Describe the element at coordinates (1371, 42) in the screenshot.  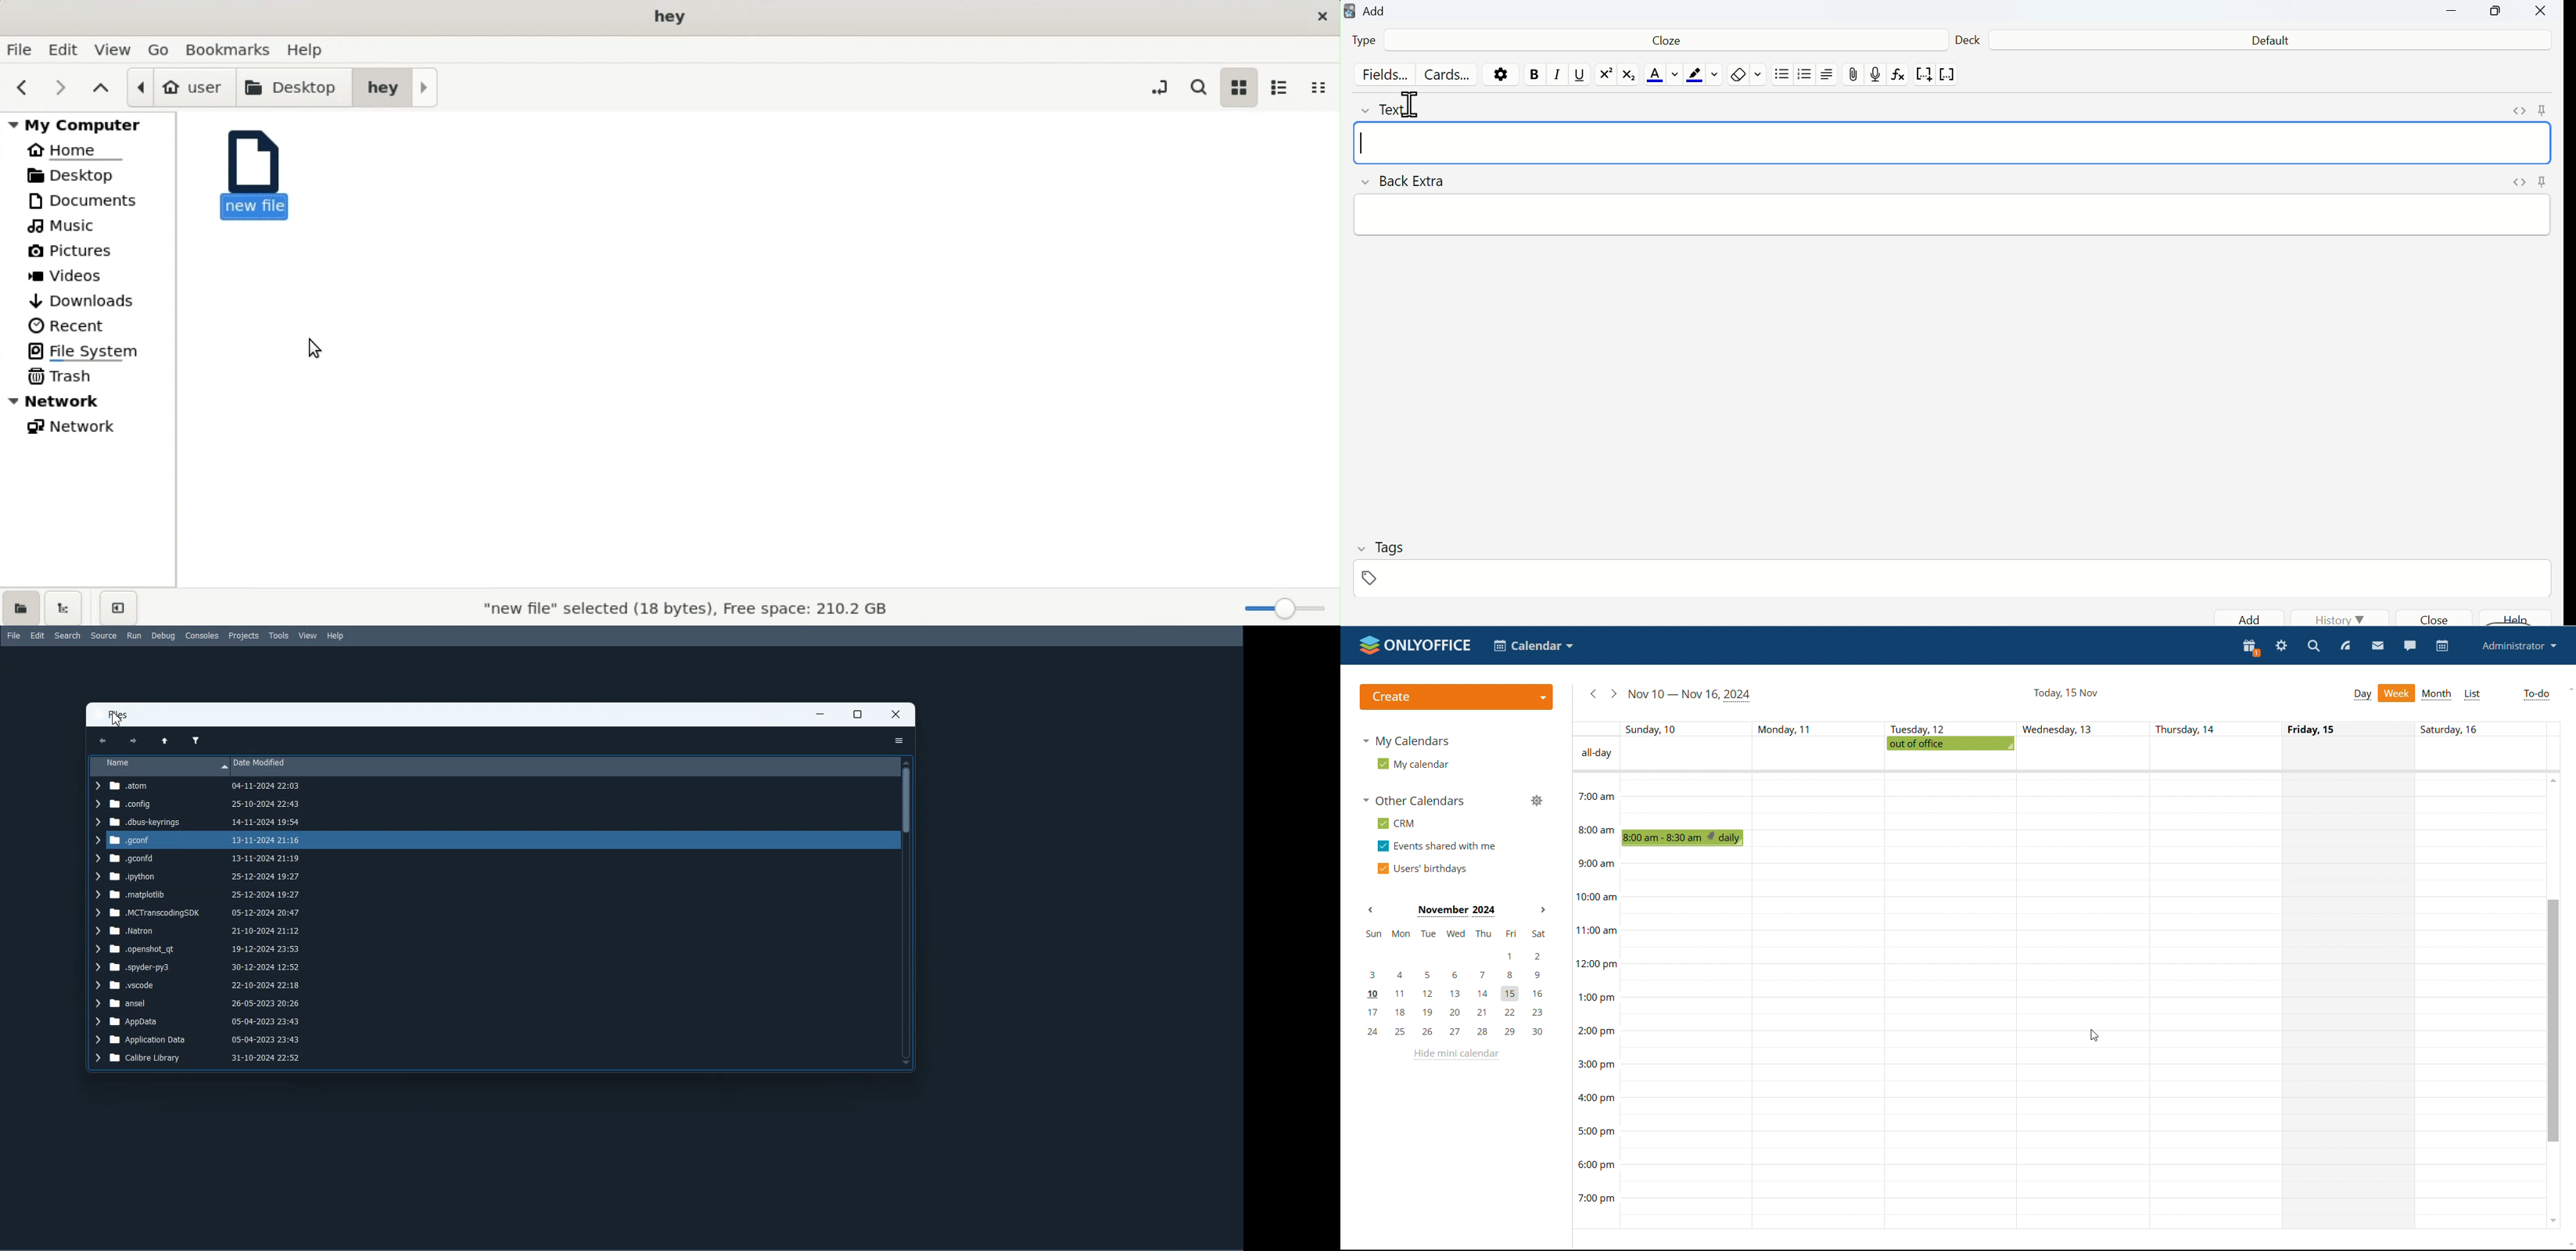
I see `Type` at that location.